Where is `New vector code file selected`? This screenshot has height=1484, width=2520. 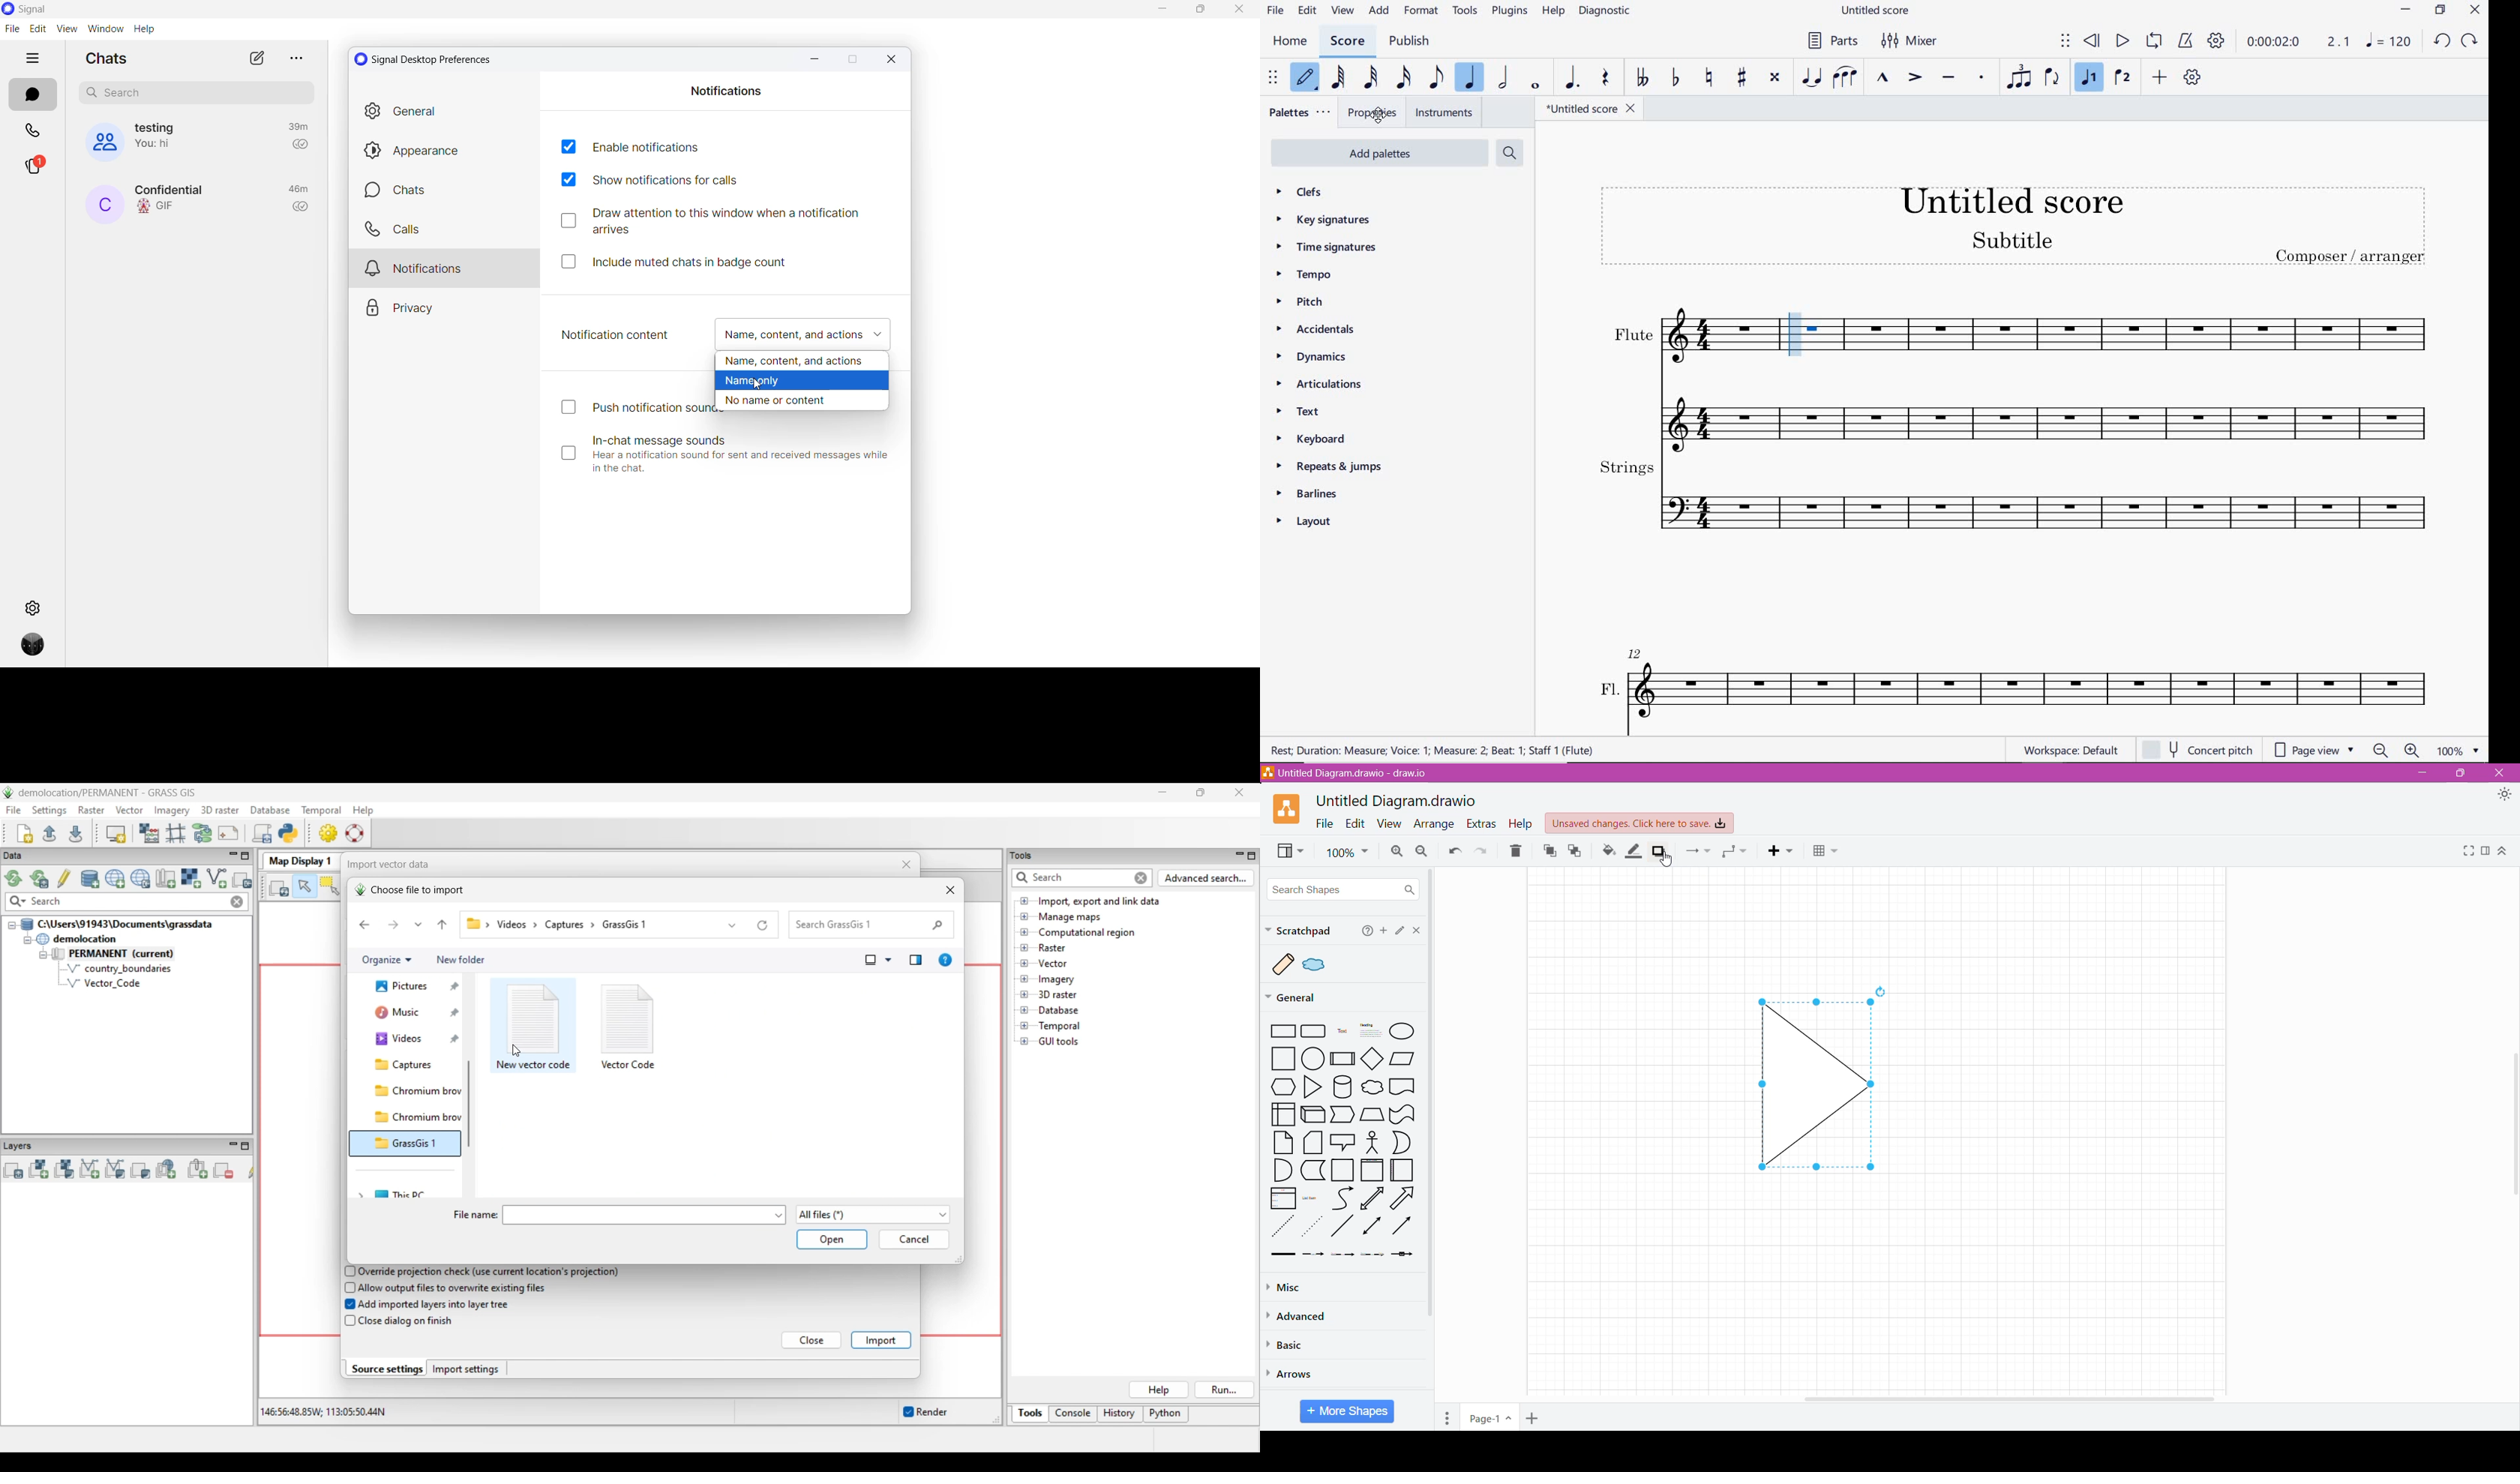 New vector code file selected is located at coordinates (532, 1066).